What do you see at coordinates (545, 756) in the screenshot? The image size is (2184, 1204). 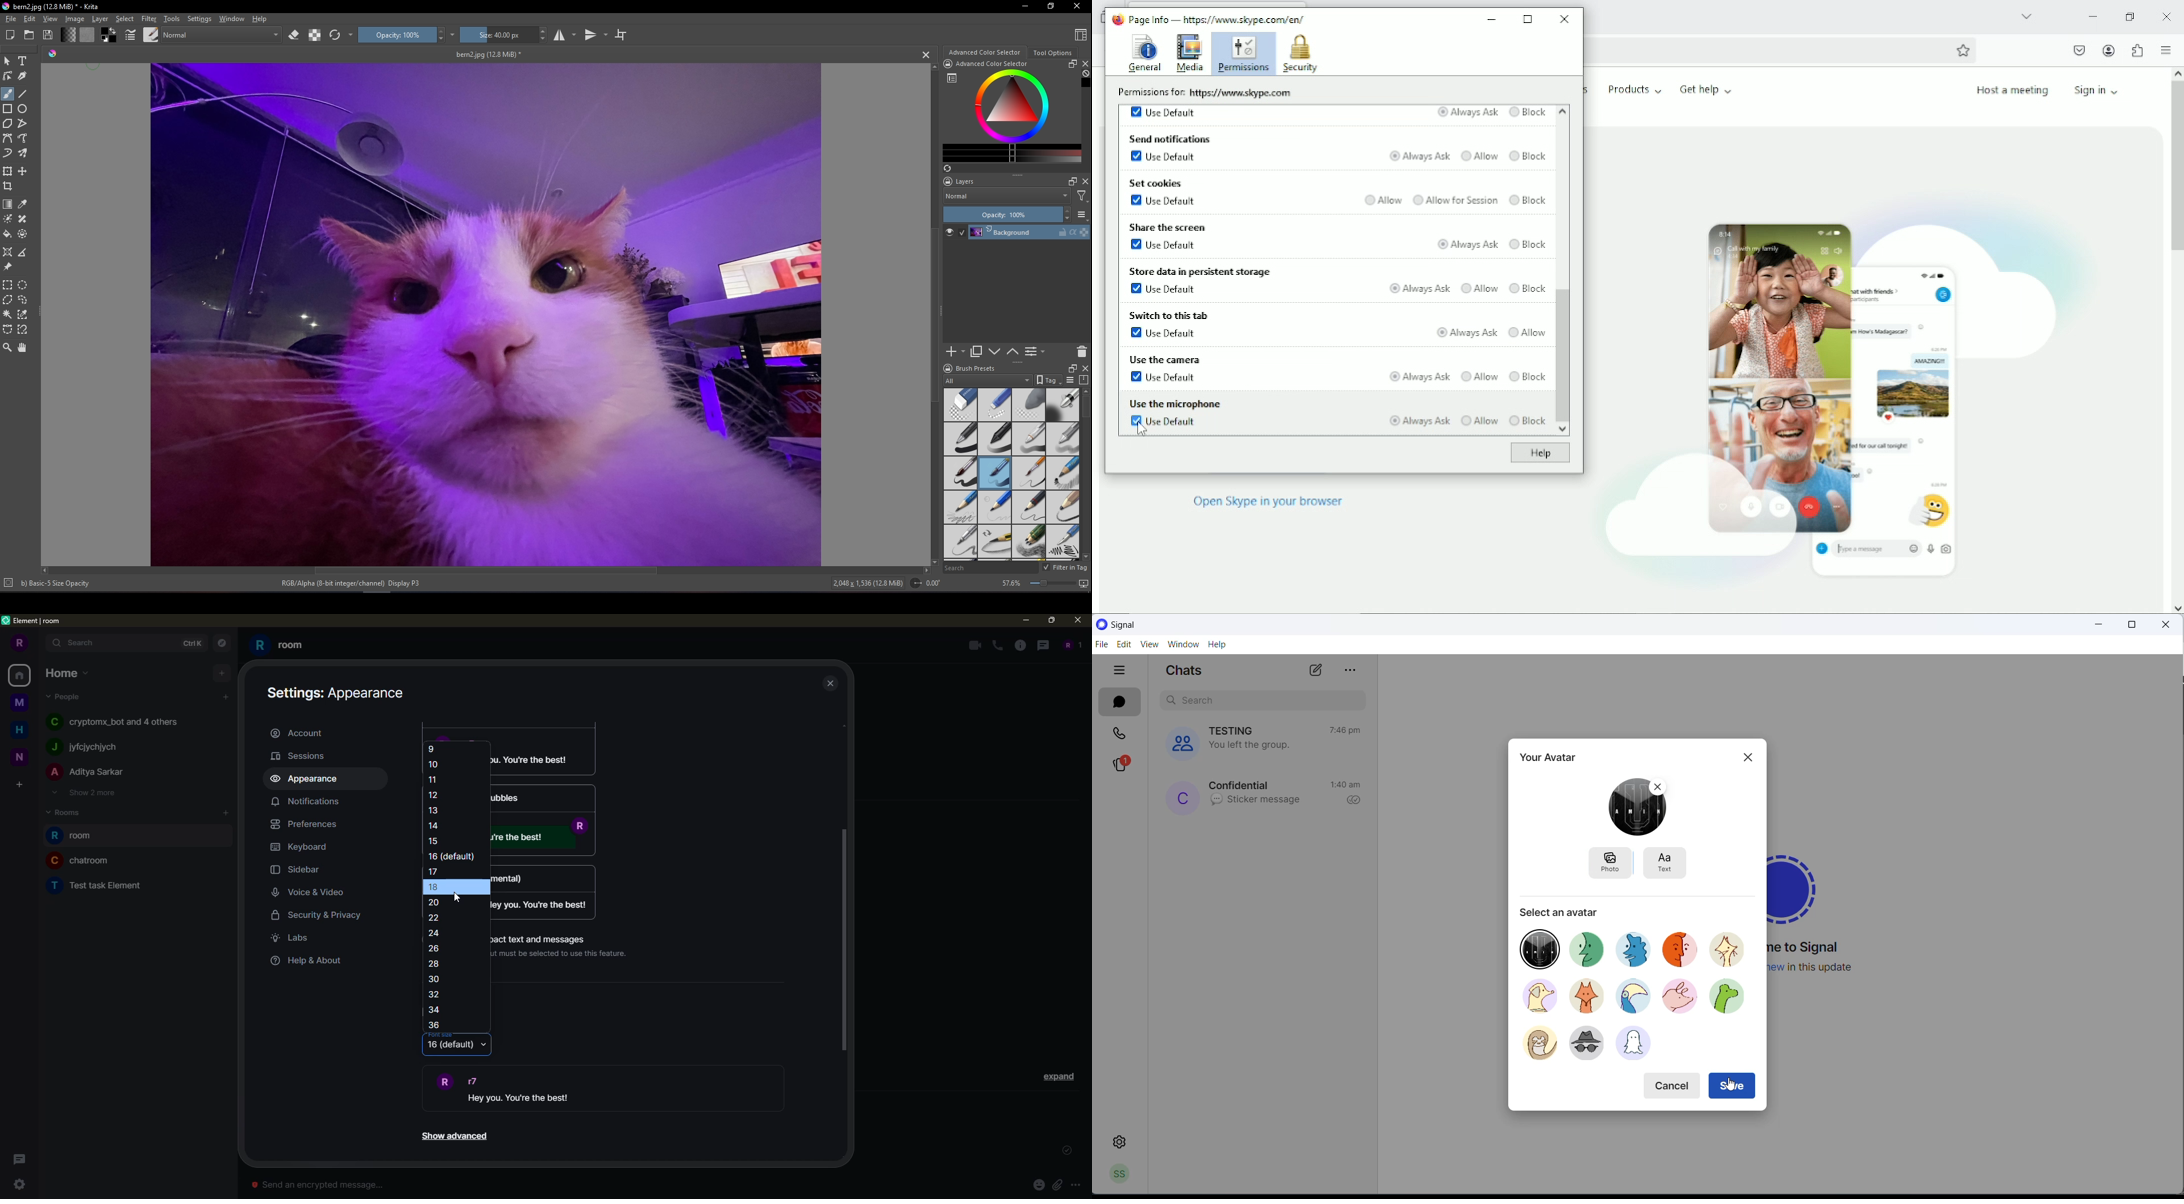 I see `message` at bounding box center [545, 756].